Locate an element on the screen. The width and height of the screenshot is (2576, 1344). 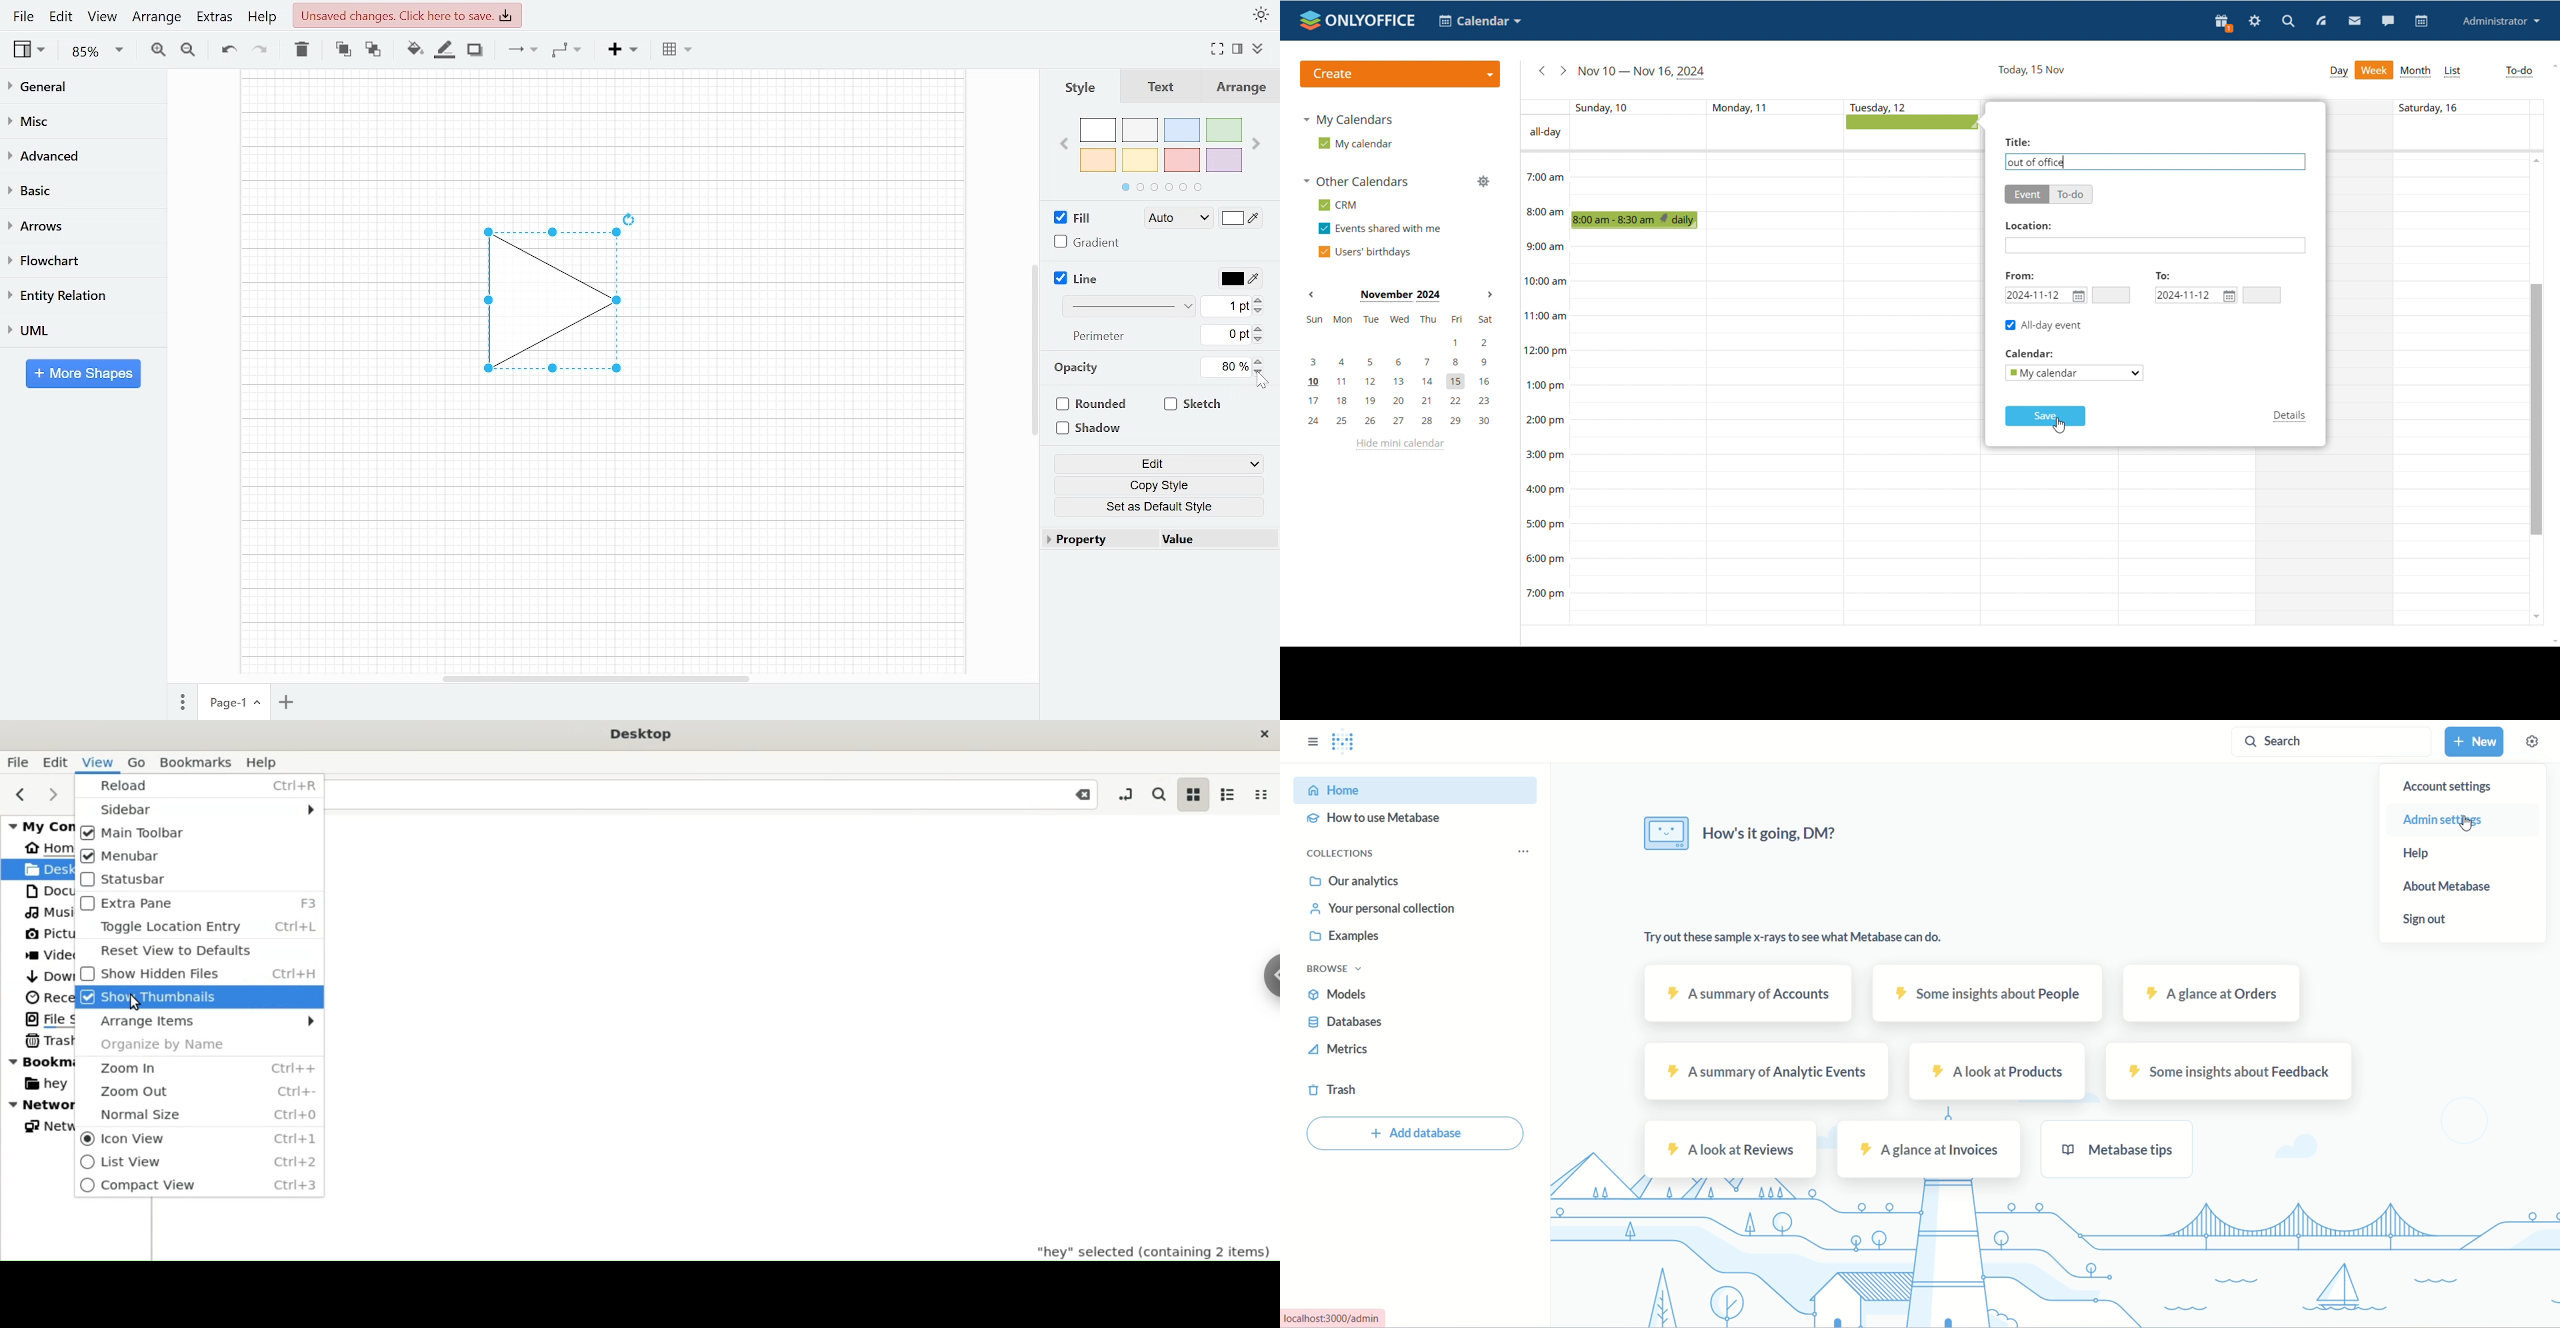
start date is located at coordinates (2047, 295).